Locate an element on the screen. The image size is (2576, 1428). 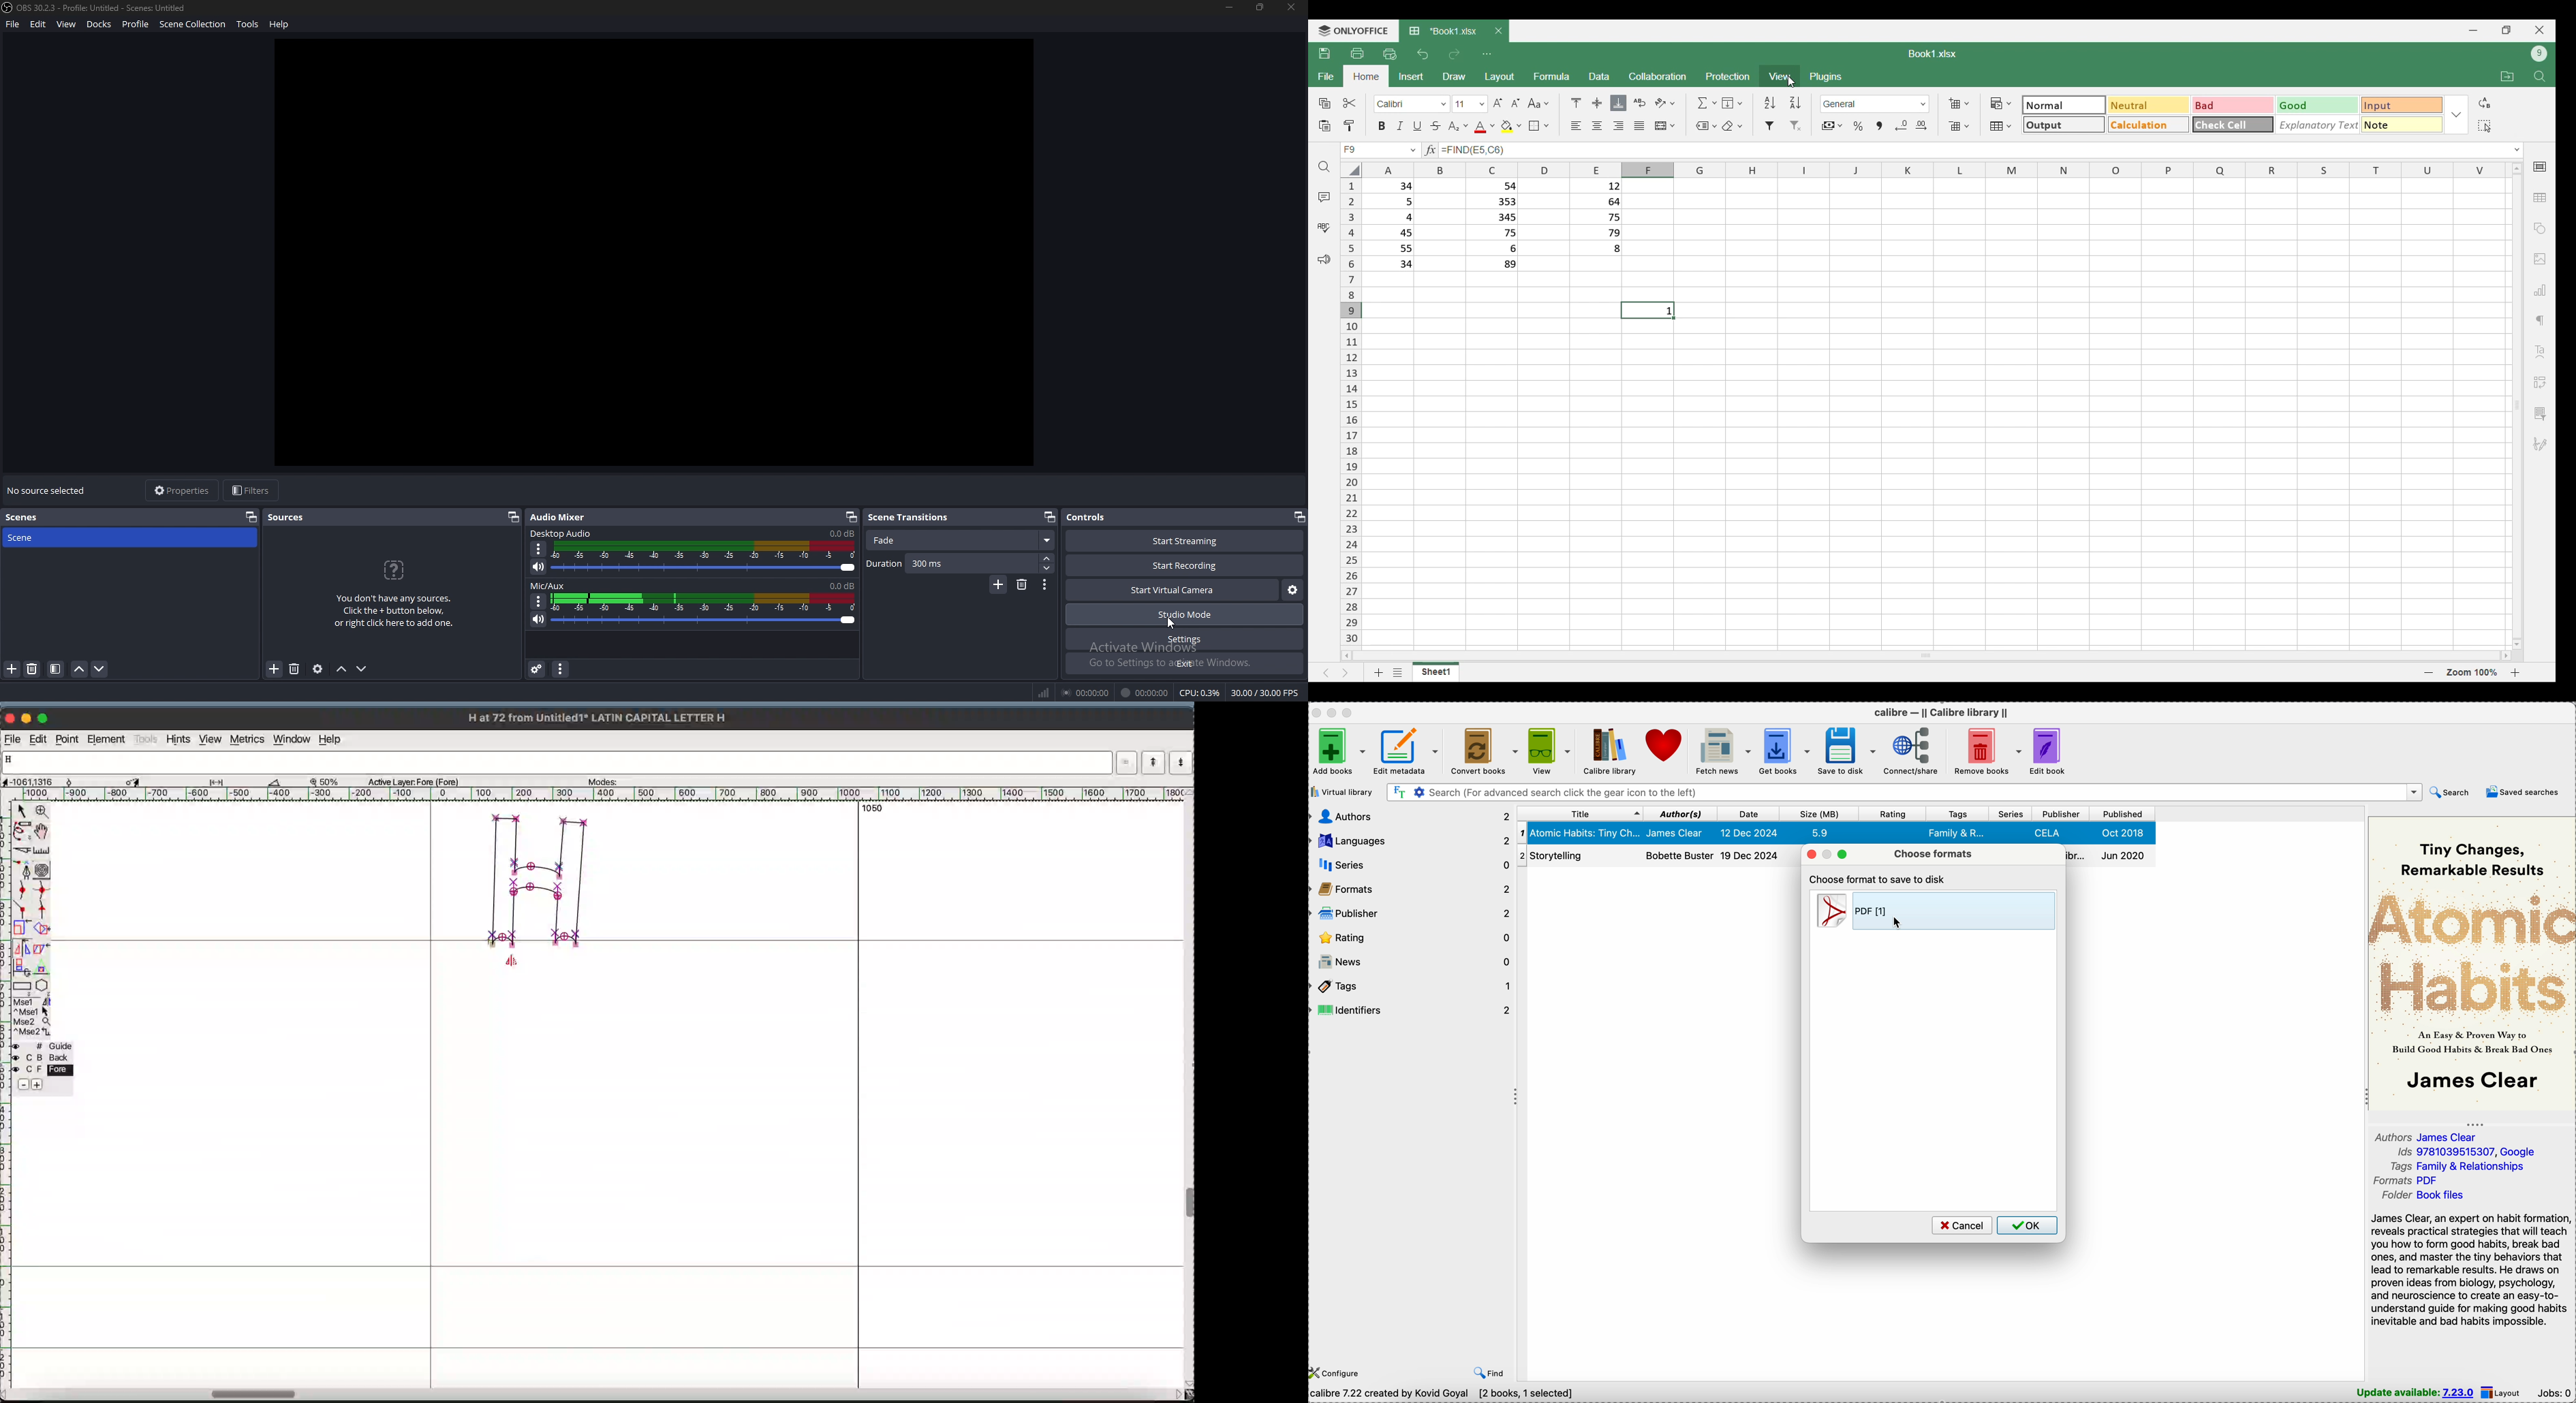
close popup is located at coordinates (1811, 855).